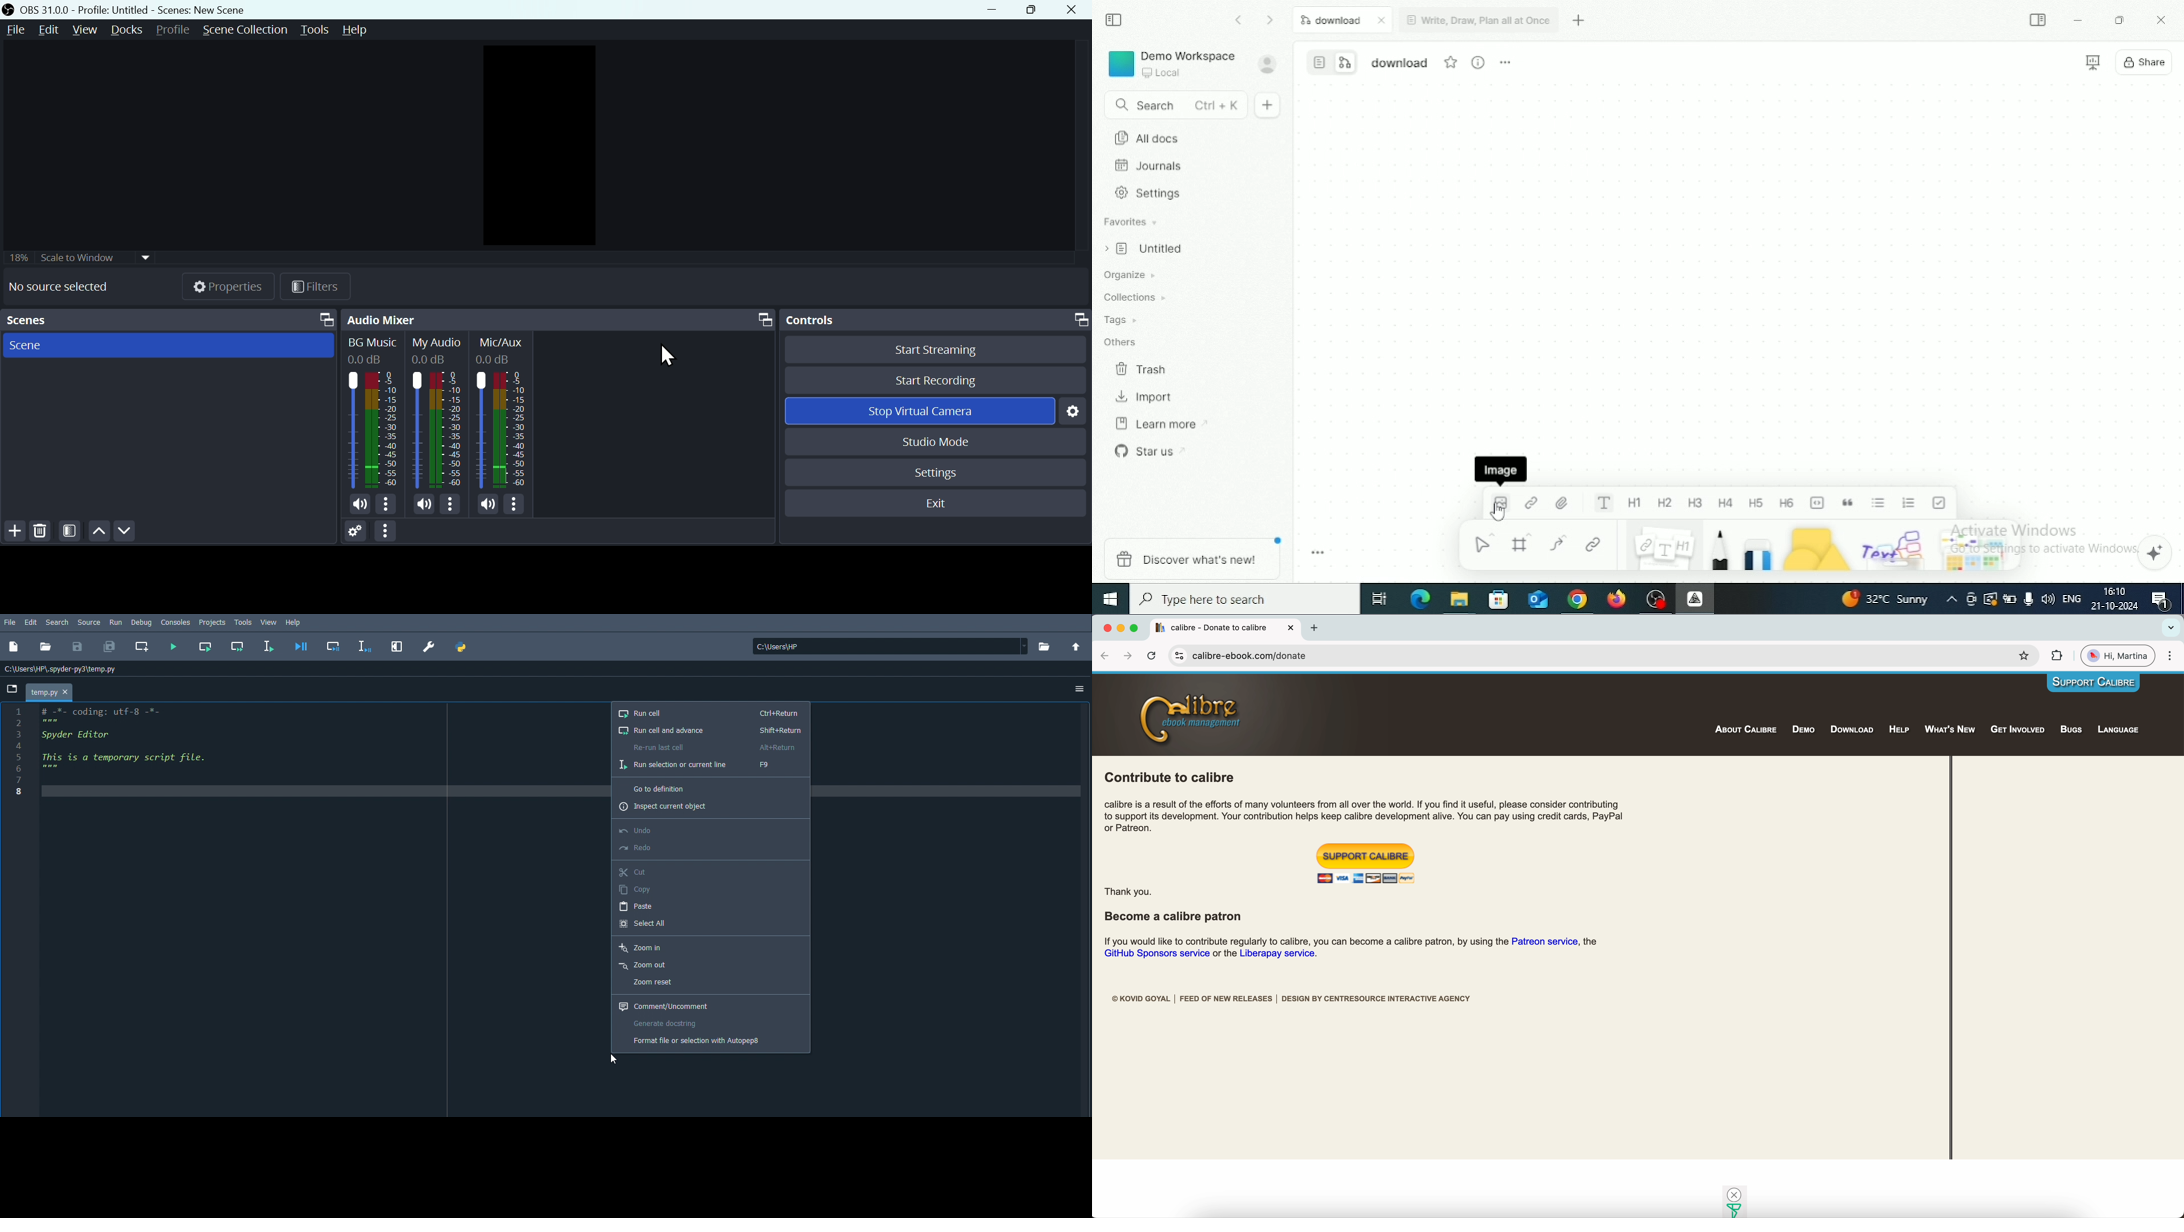 The width and height of the screenshot is (2184, 1232). Describe the element at coordinates (213, 622) in the screenshot. I see `Projects` at that location.